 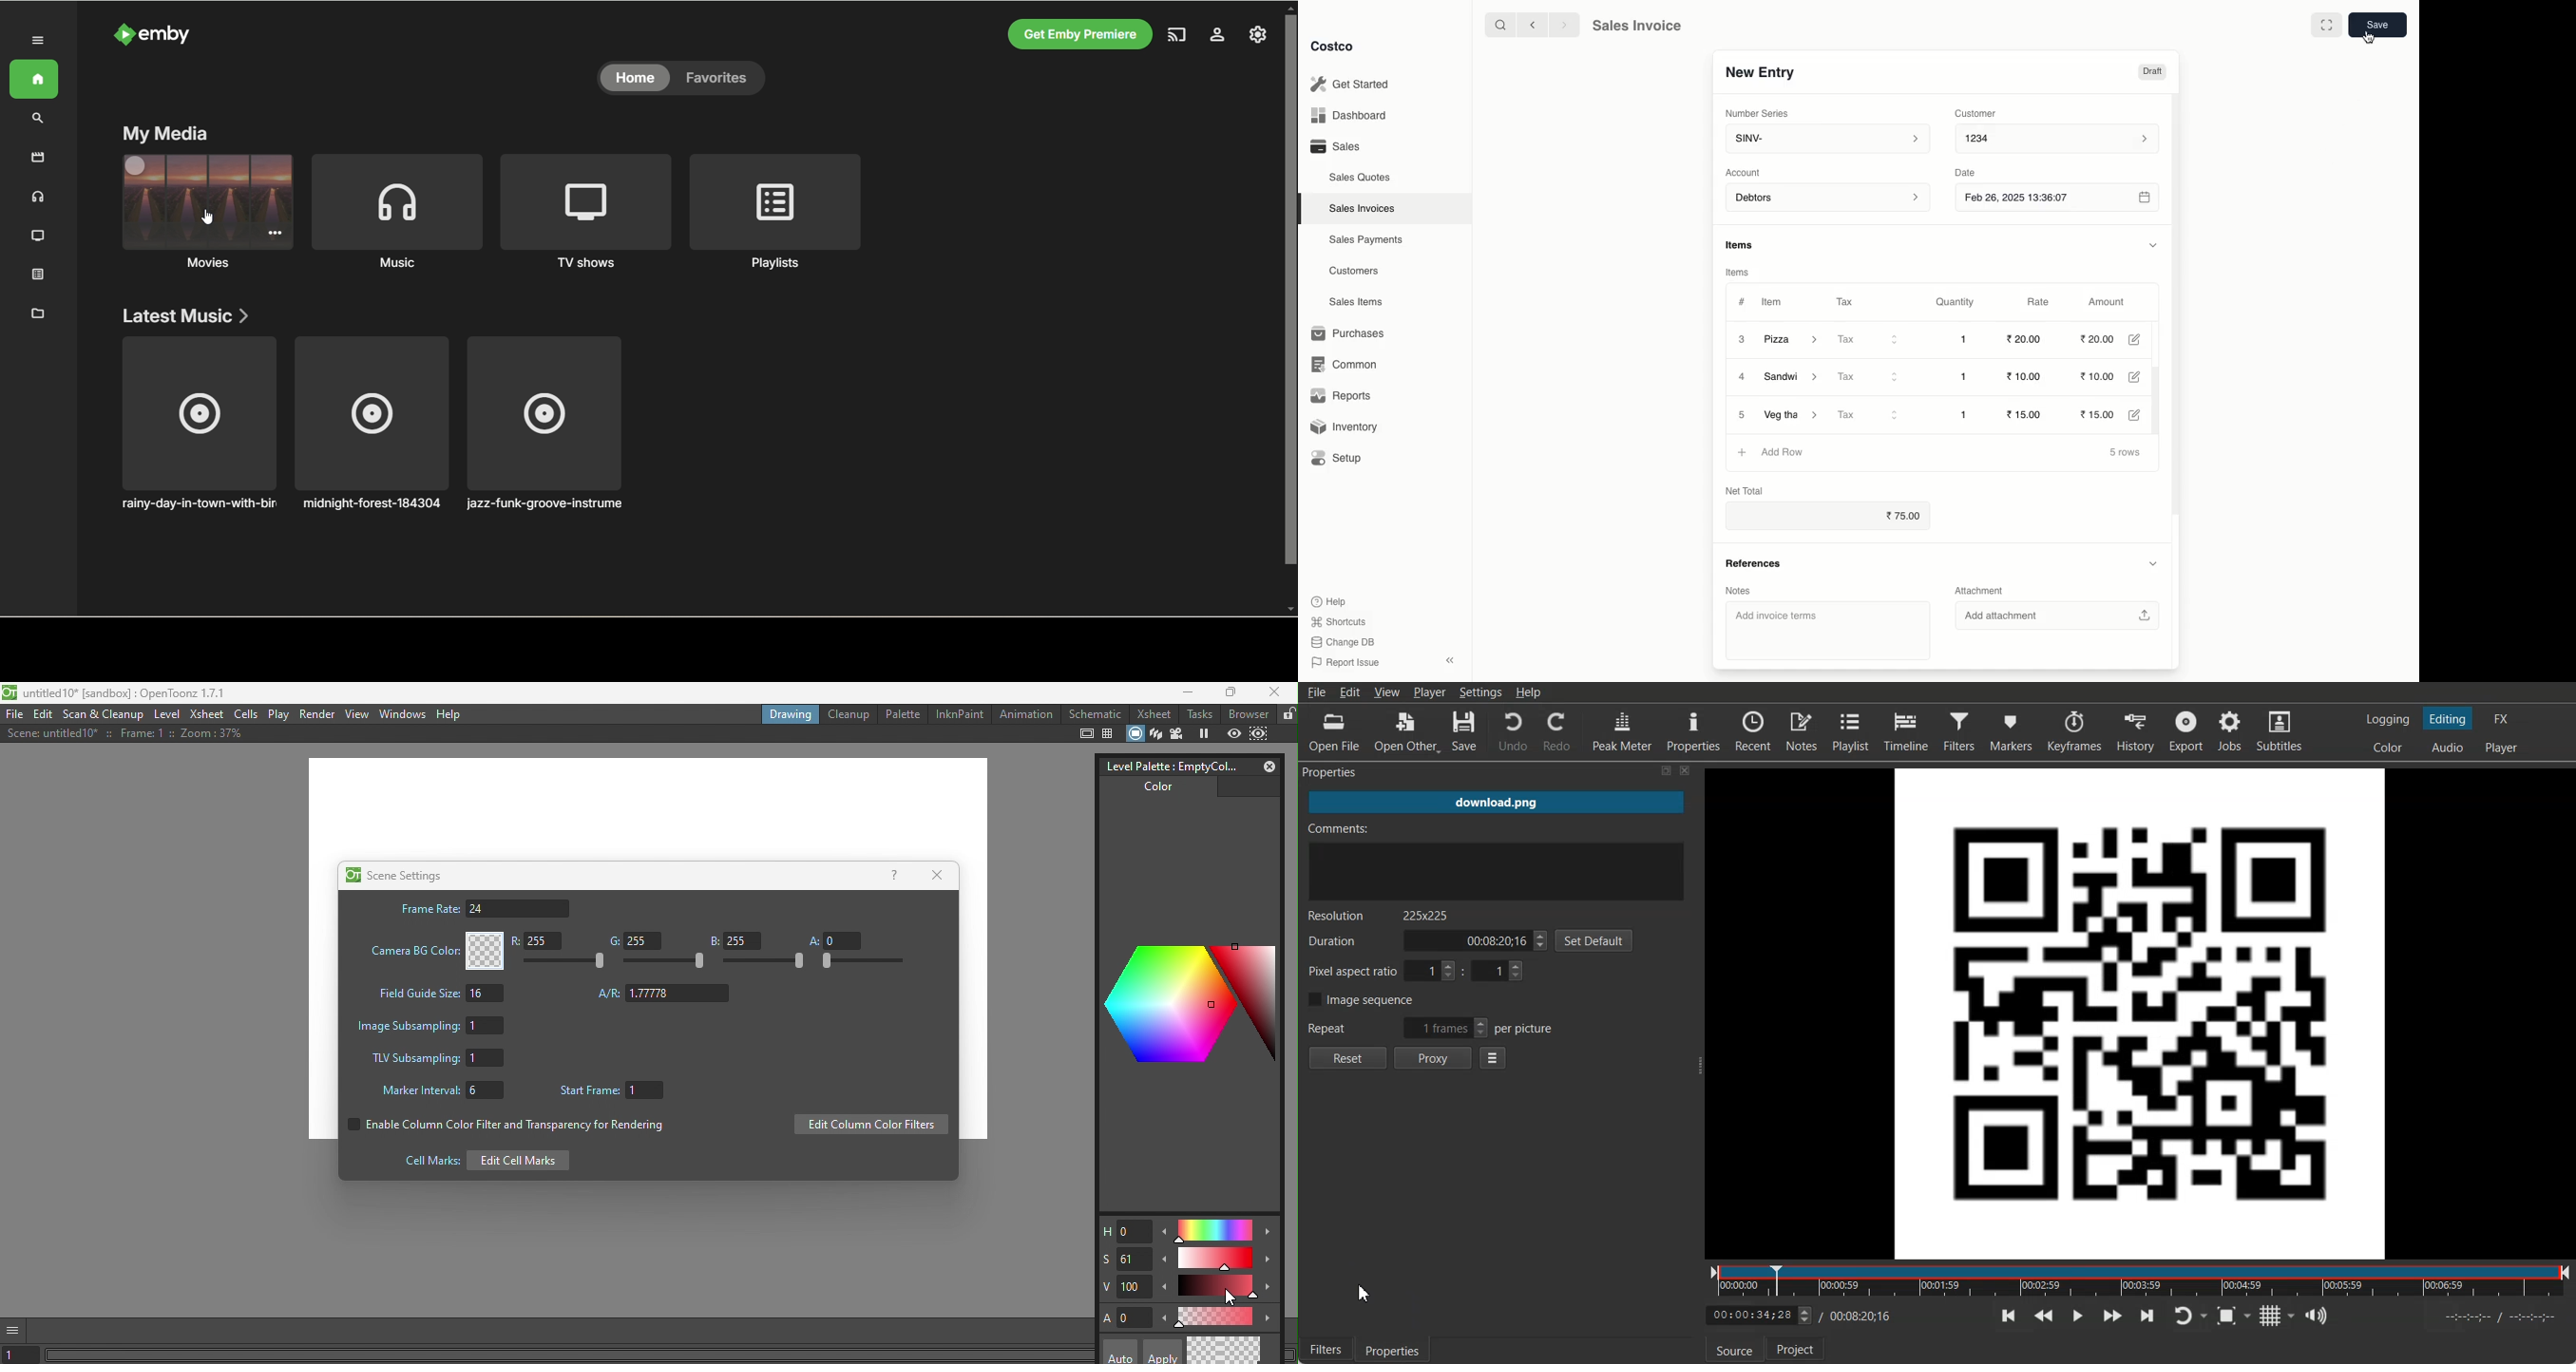 What do you see at coordinates (434, 951) in the screenshot?
I see `Camera BG color` at bounding box center [434, 951].